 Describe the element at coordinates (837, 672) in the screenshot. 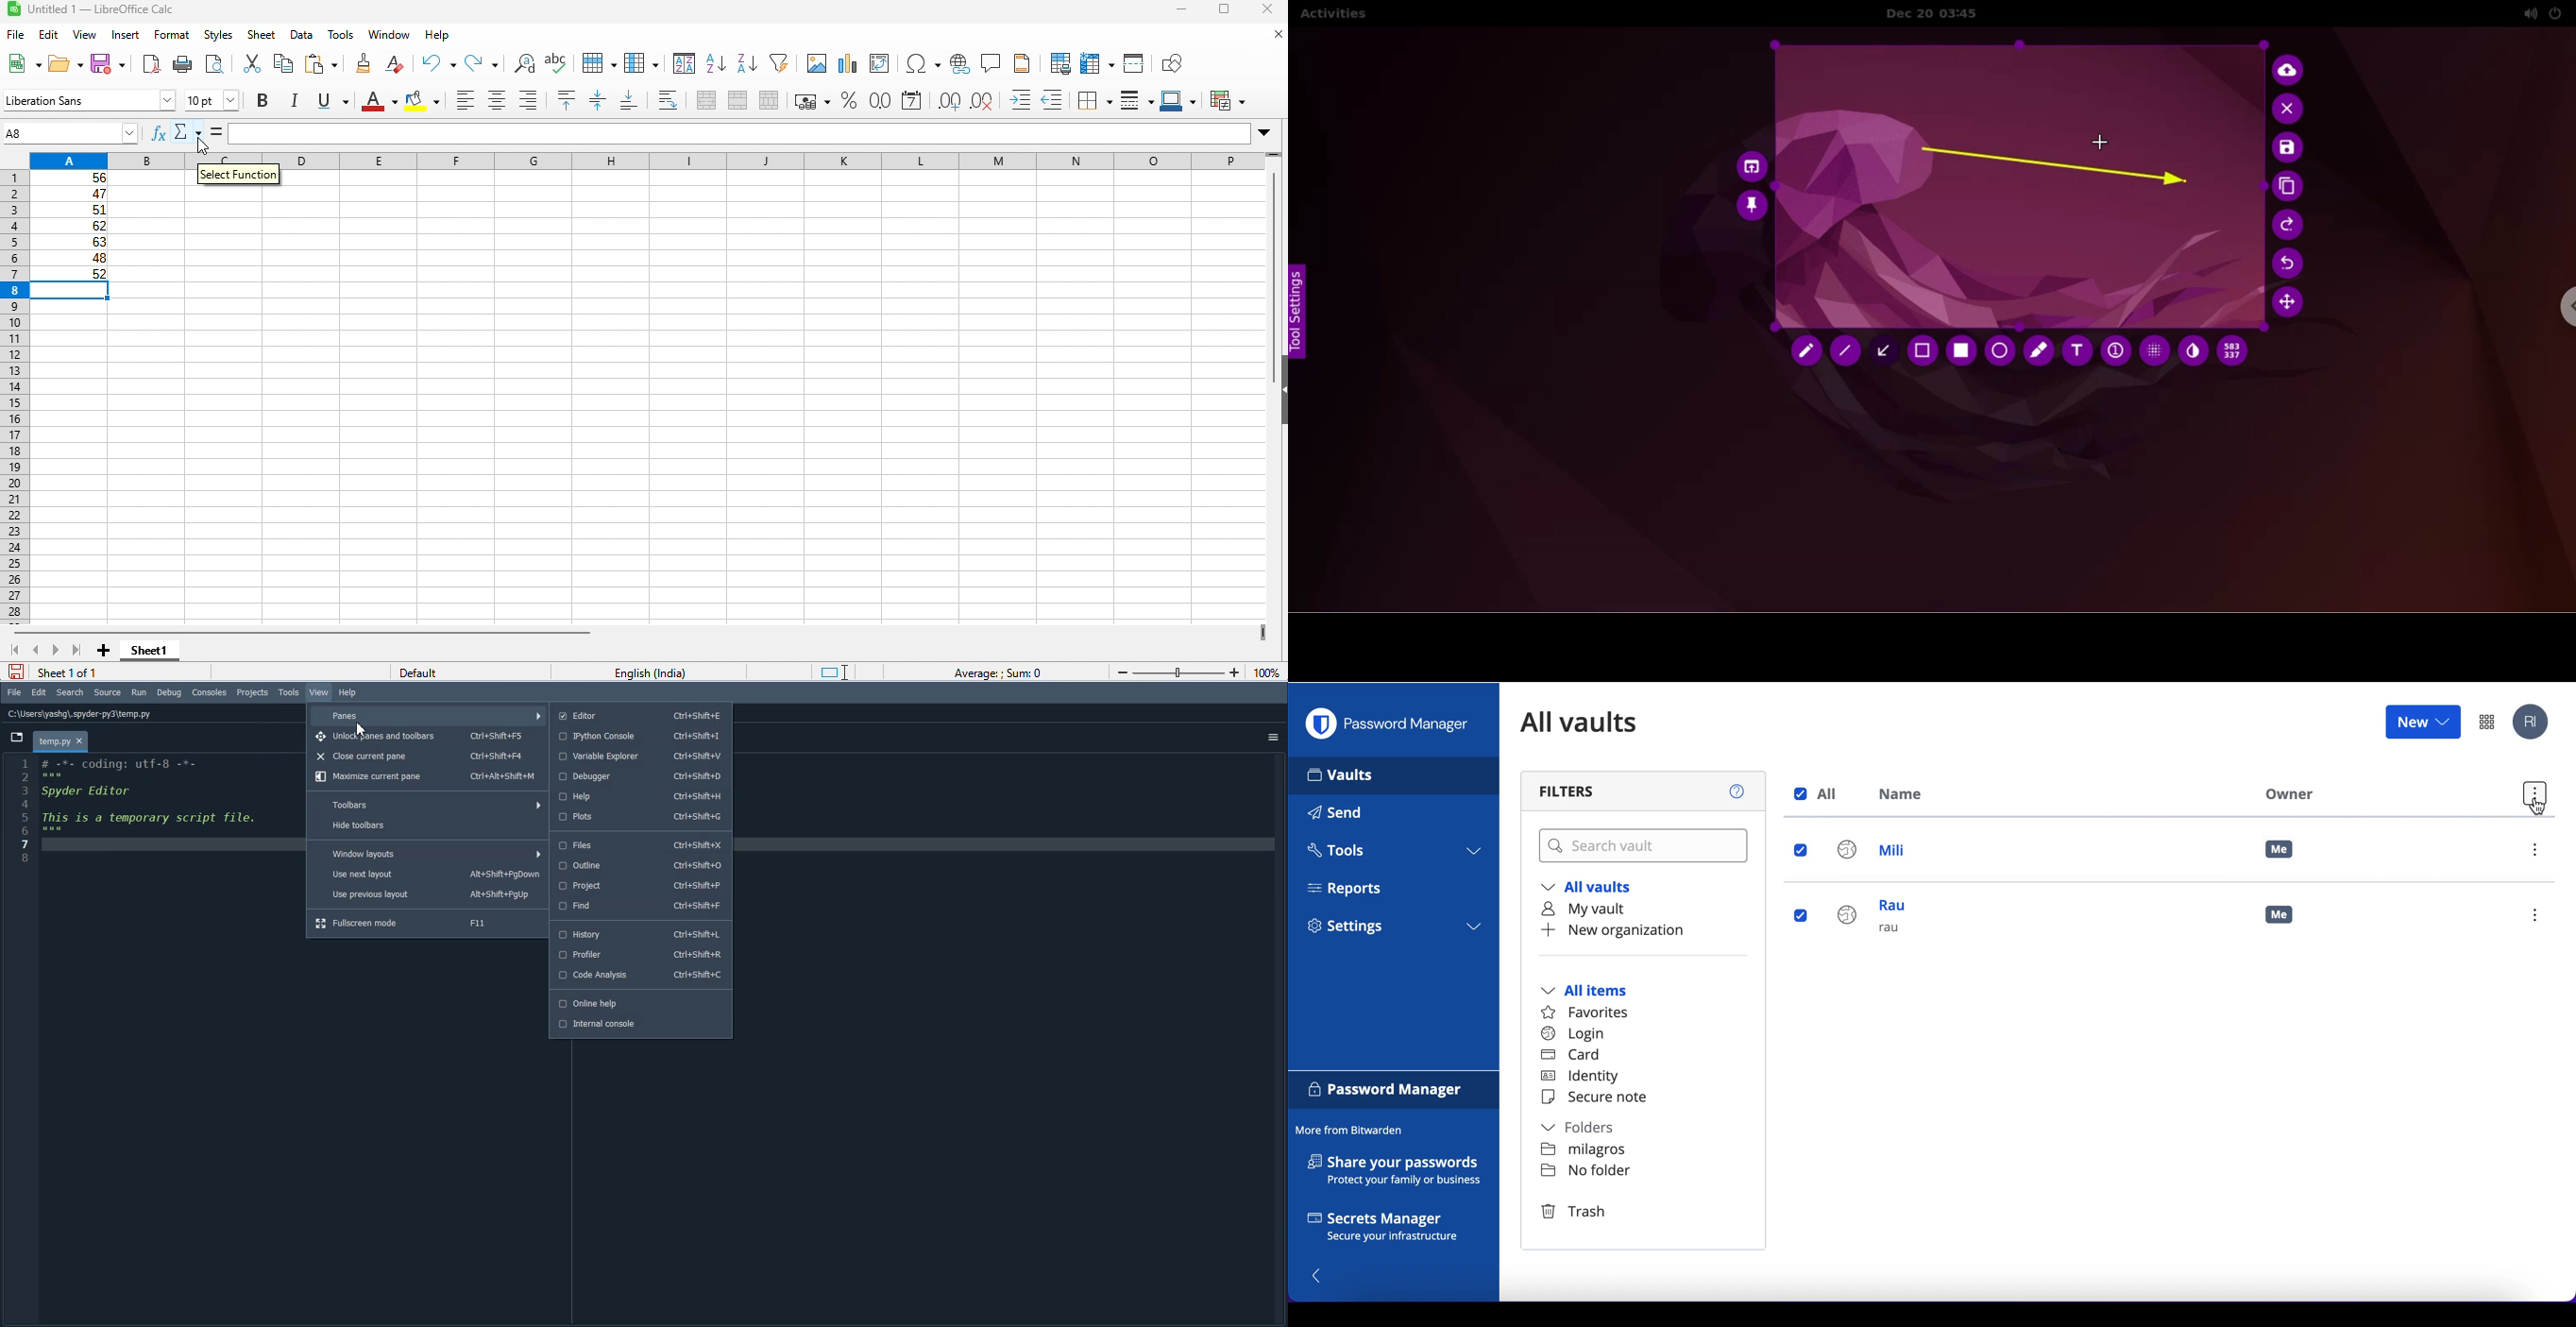

I see `standard selection` at that location.